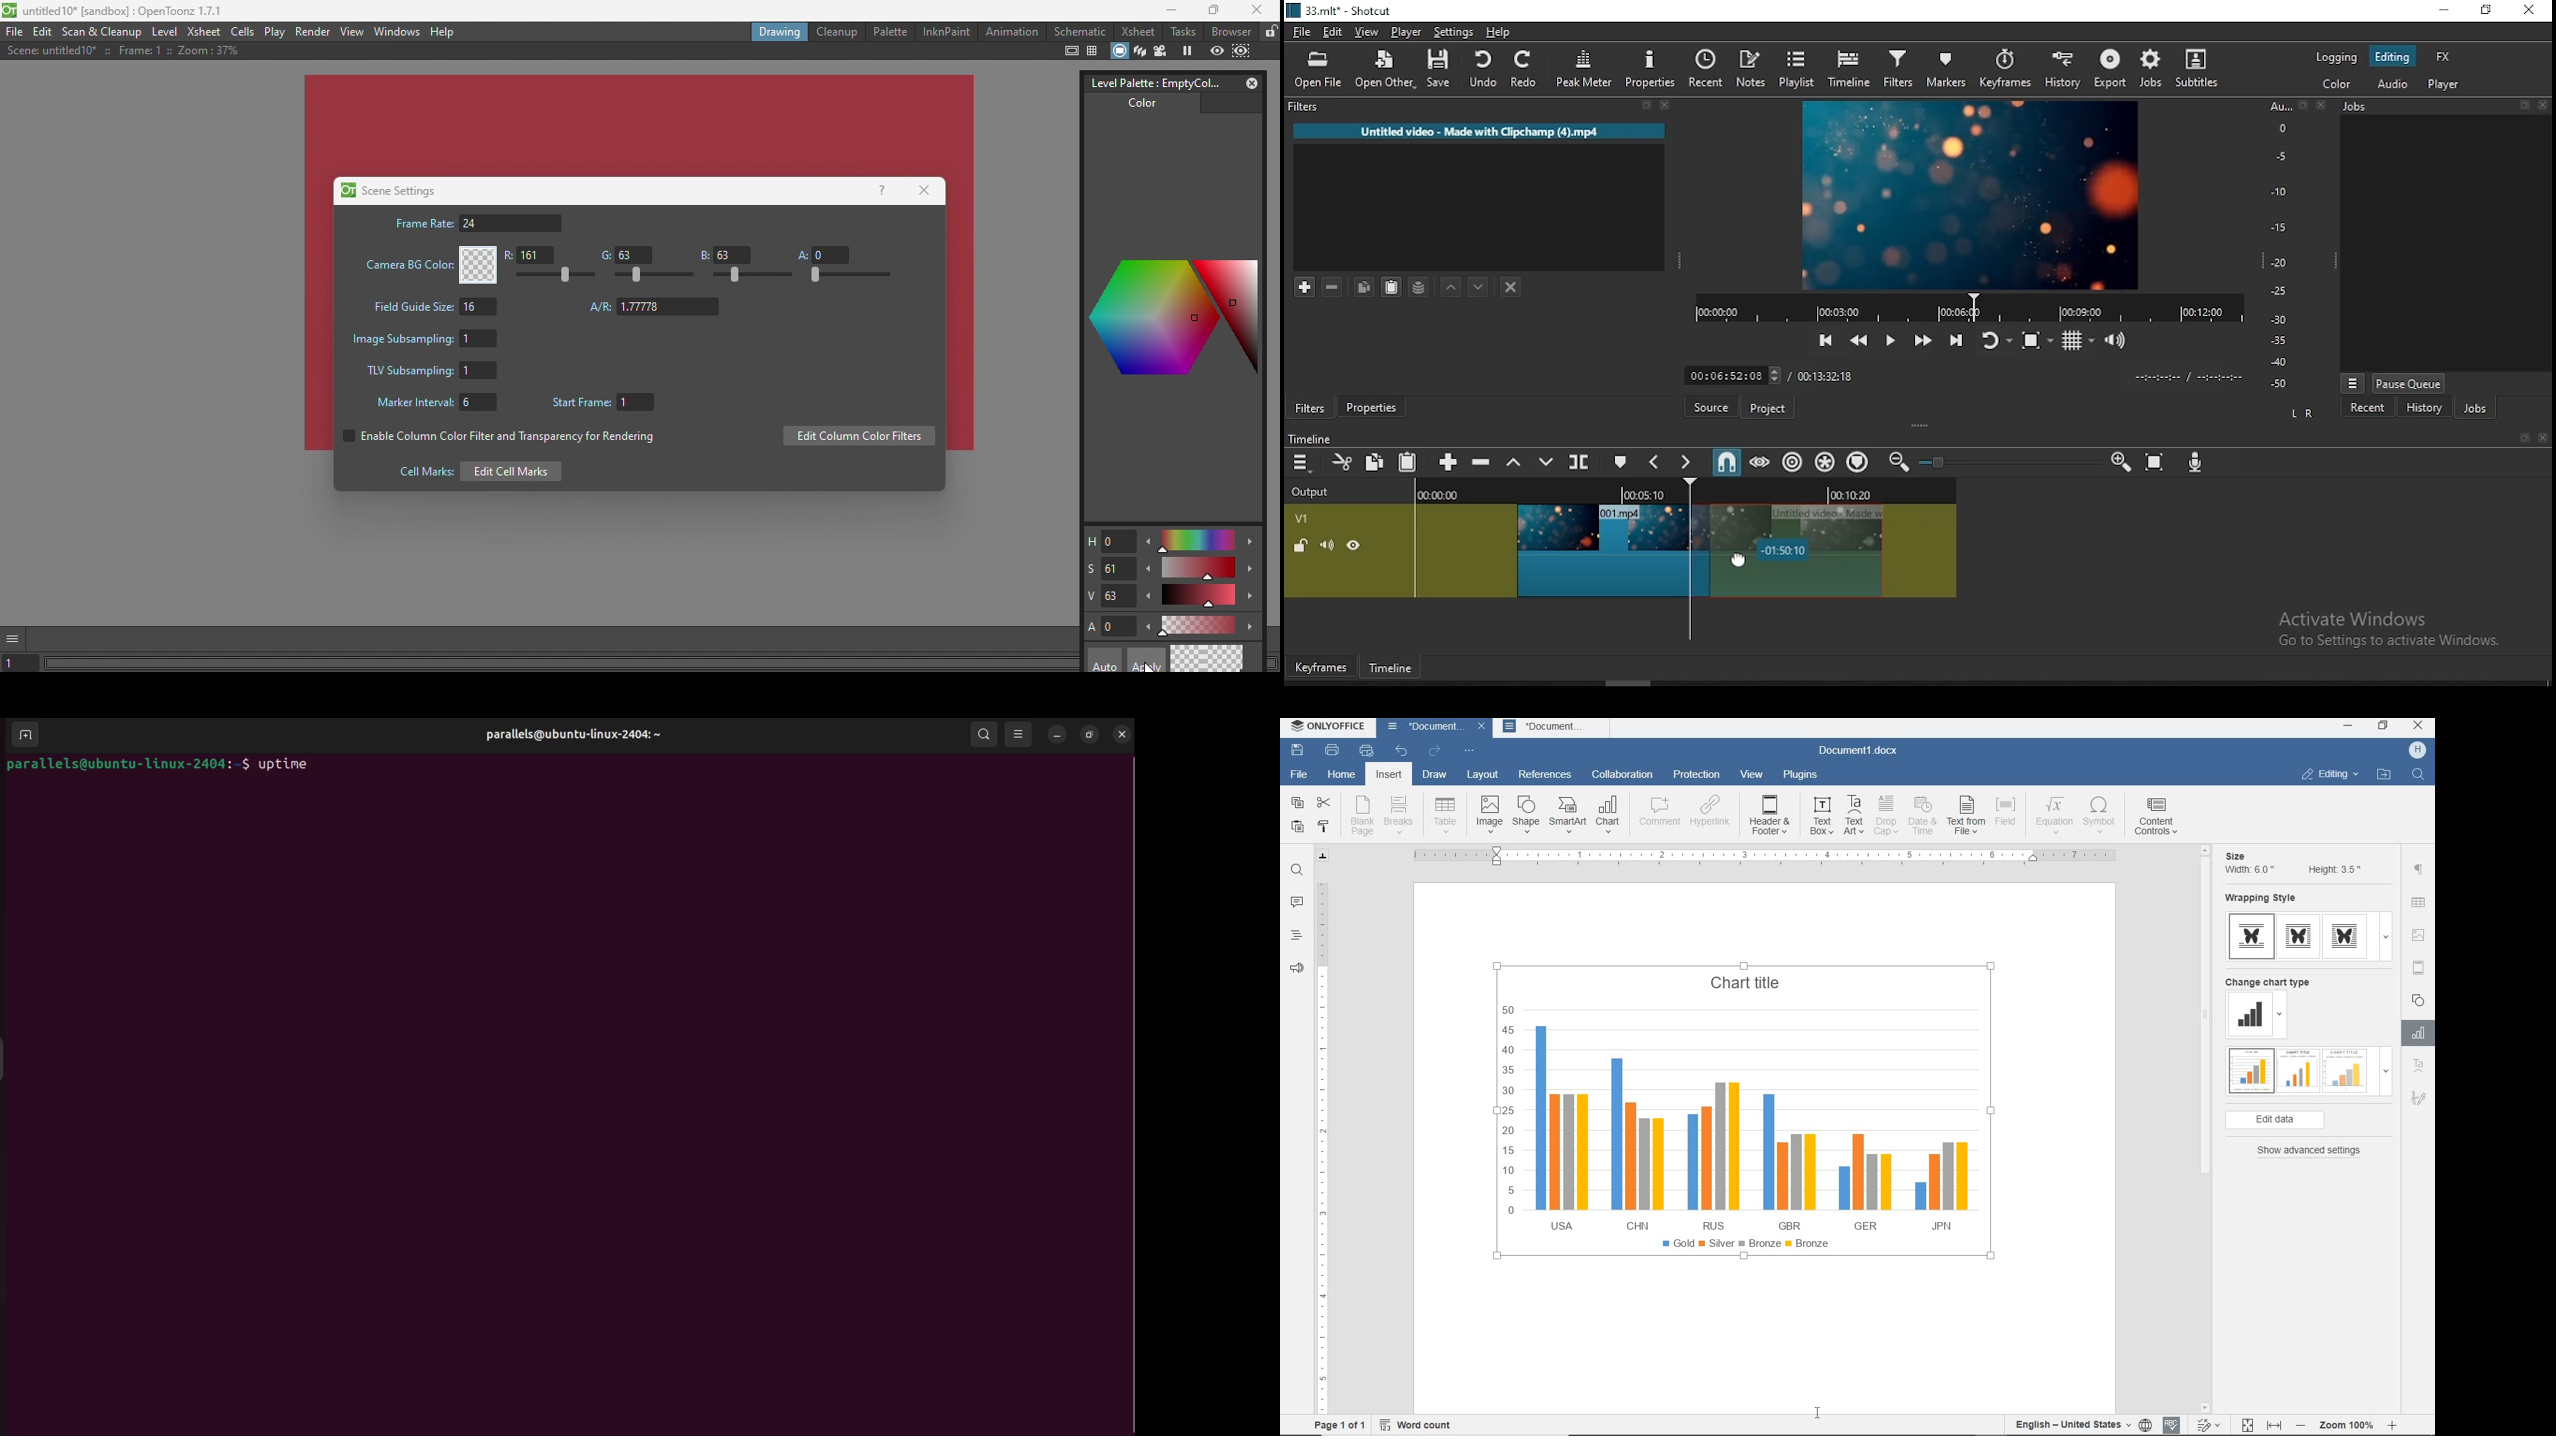 The height and width of the screenshot is (1456, 2576). What do you see at coordinates (2444, 86) in the screenshot?
I see `player` at bounding box center [2444, 86].